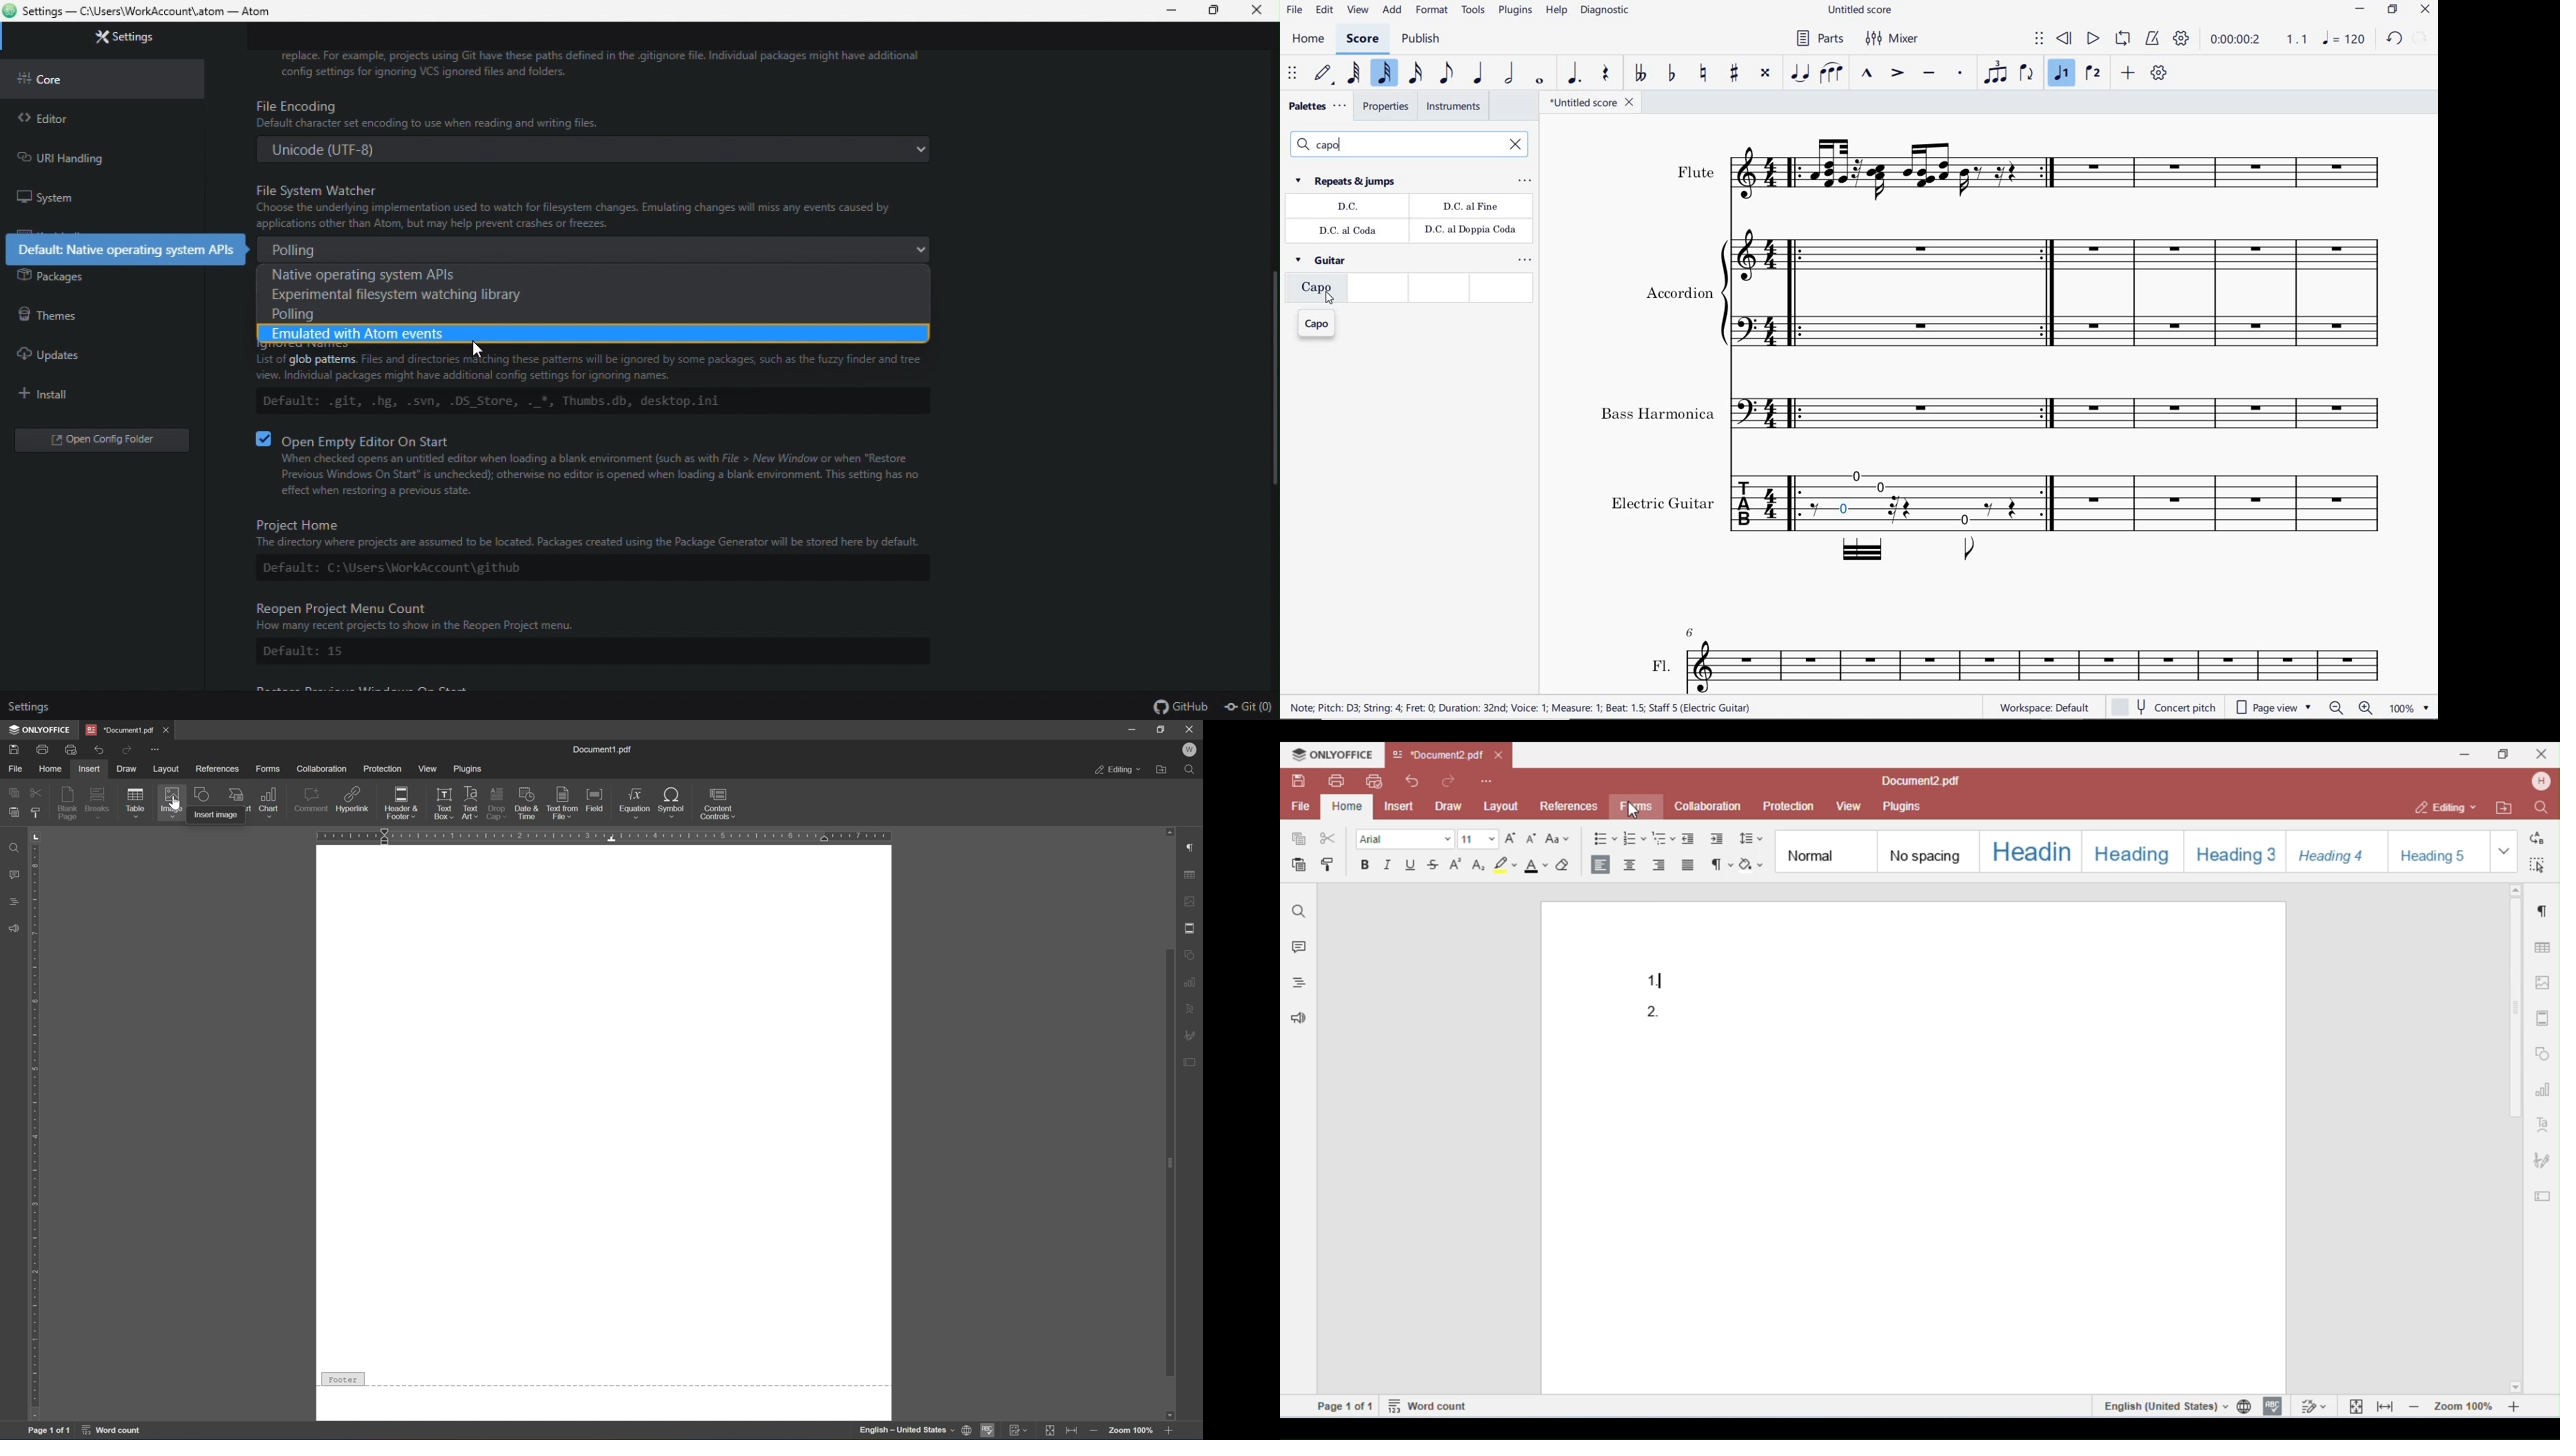 The height and width of the screenshot is (1456, 2576). Describe the element at coordinates (2393, 39) in the screenshot. I see `undo` at that location.